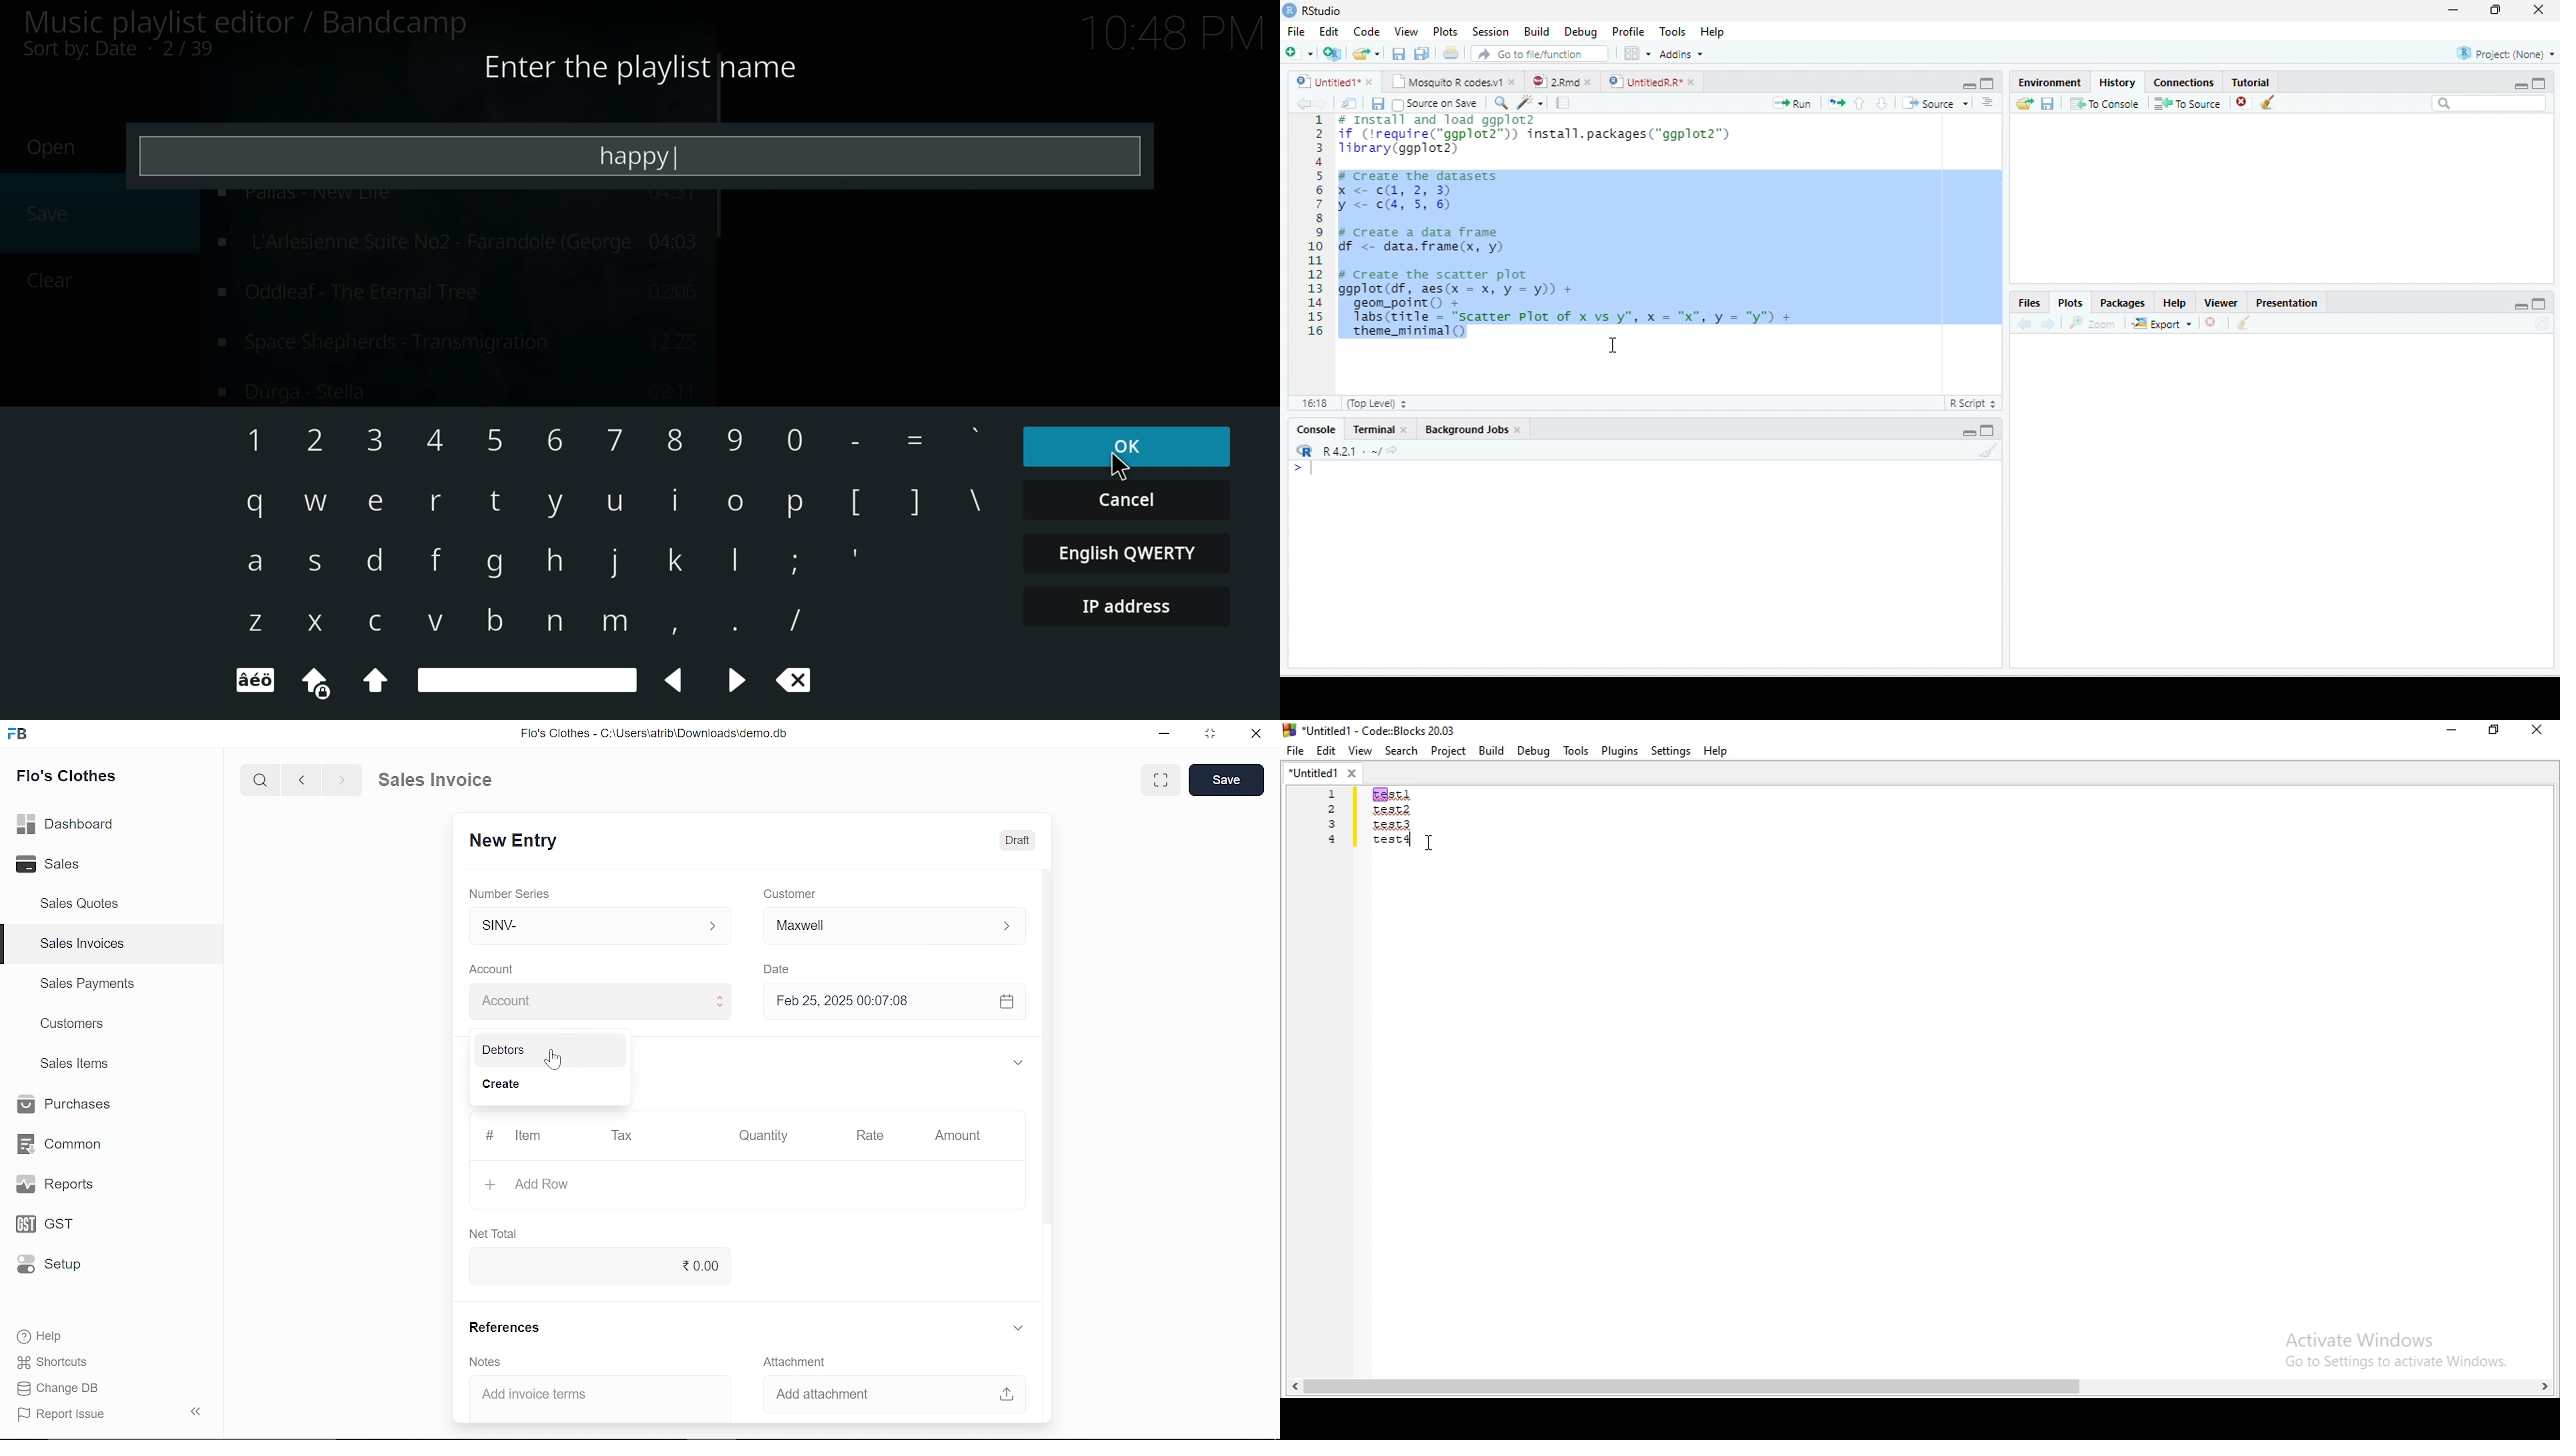 This screenshot has height=1456, width=2576. What do you see at coordinates (2497, 732) in the screenshot?
I see `Maximize` at bounding box center [2497, 732].